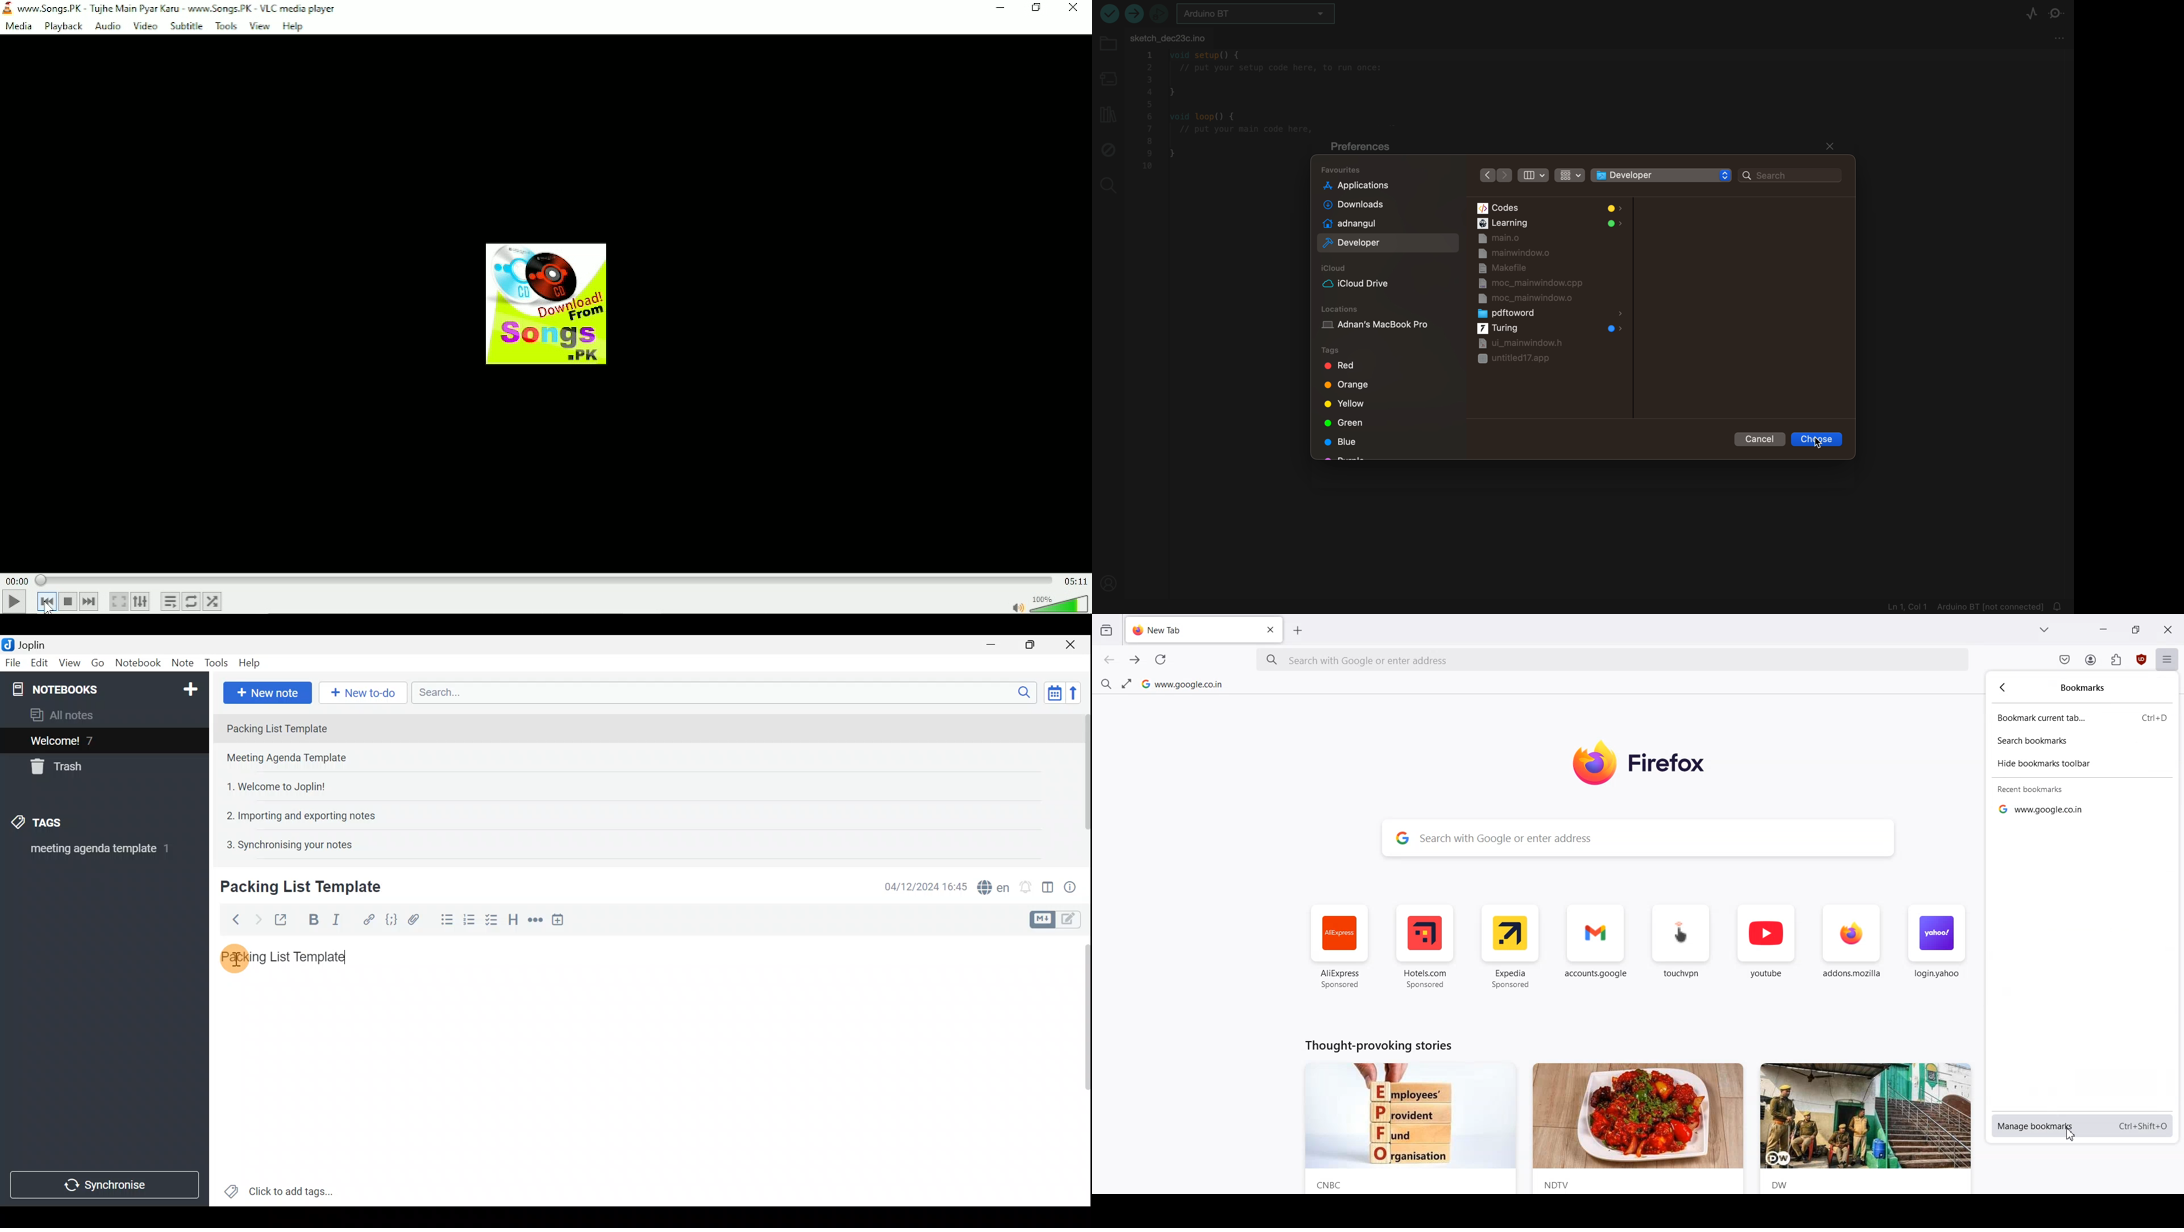 Image resolution: width=2184 pixels, height=1232 pixels. I want to click on Open application menu, so click(2167, 658).